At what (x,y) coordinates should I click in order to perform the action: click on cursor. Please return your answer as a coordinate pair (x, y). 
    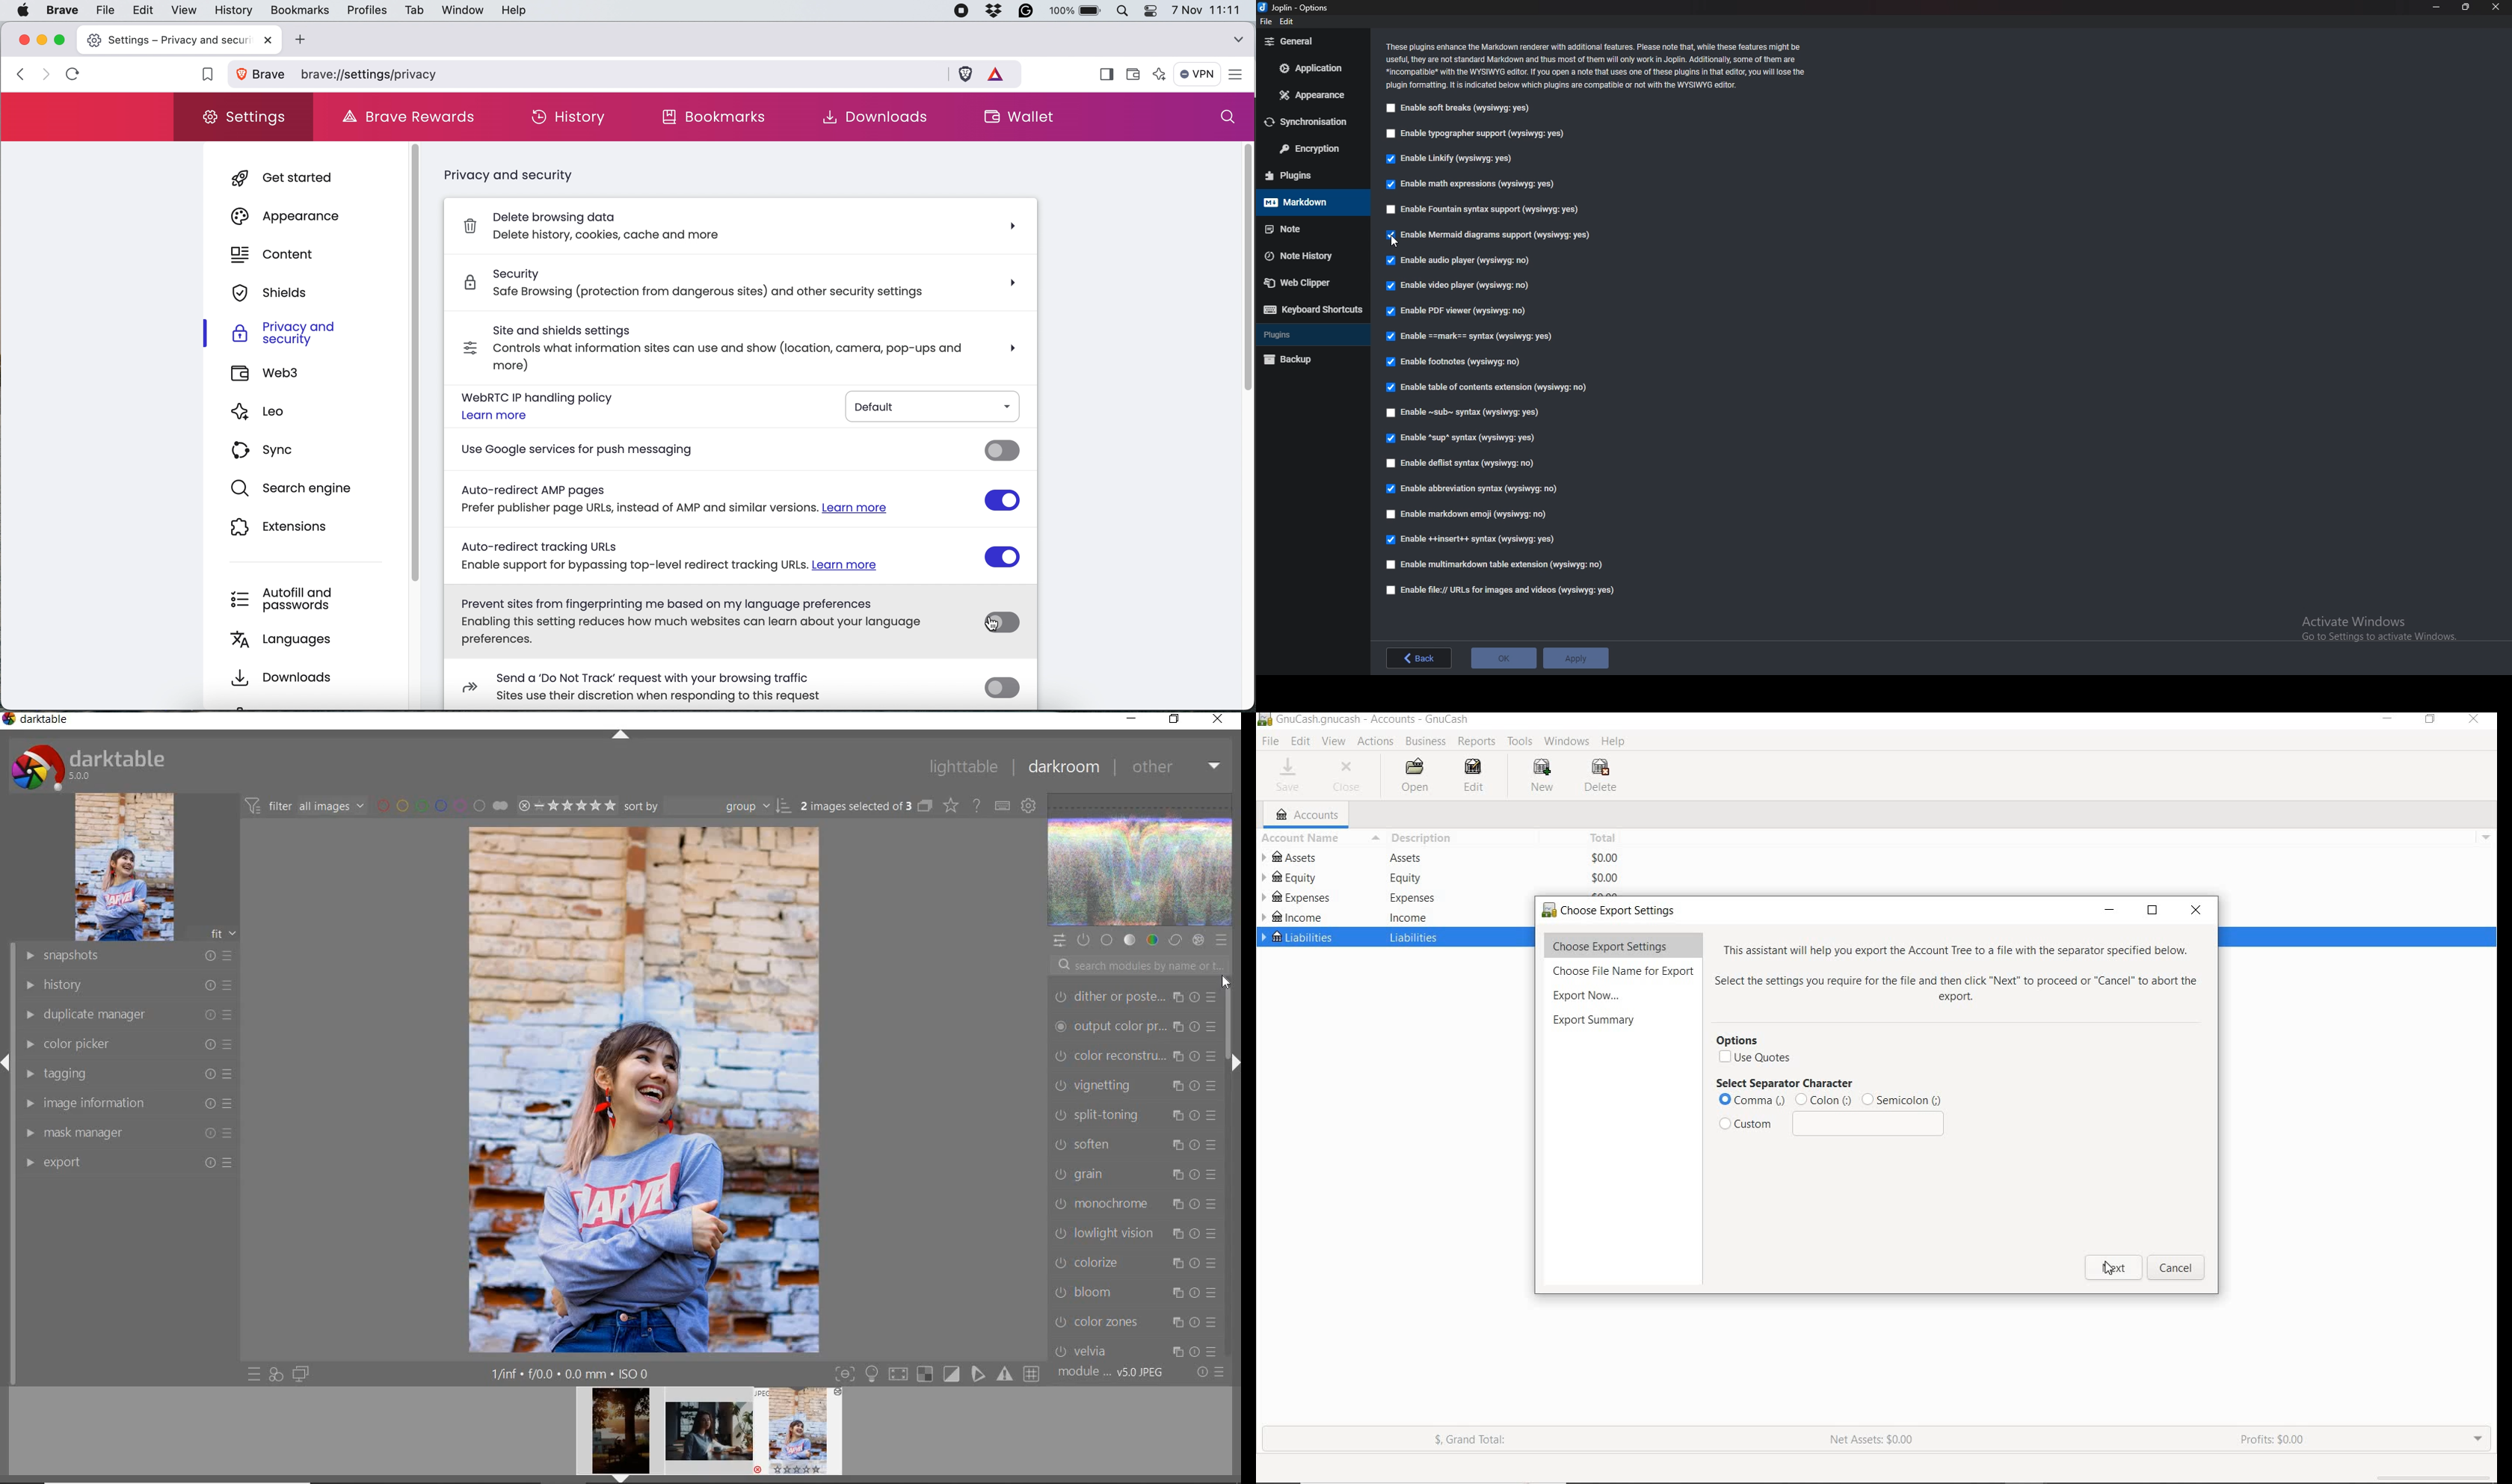
    Looking at the image, I should click on (2107, 1270).